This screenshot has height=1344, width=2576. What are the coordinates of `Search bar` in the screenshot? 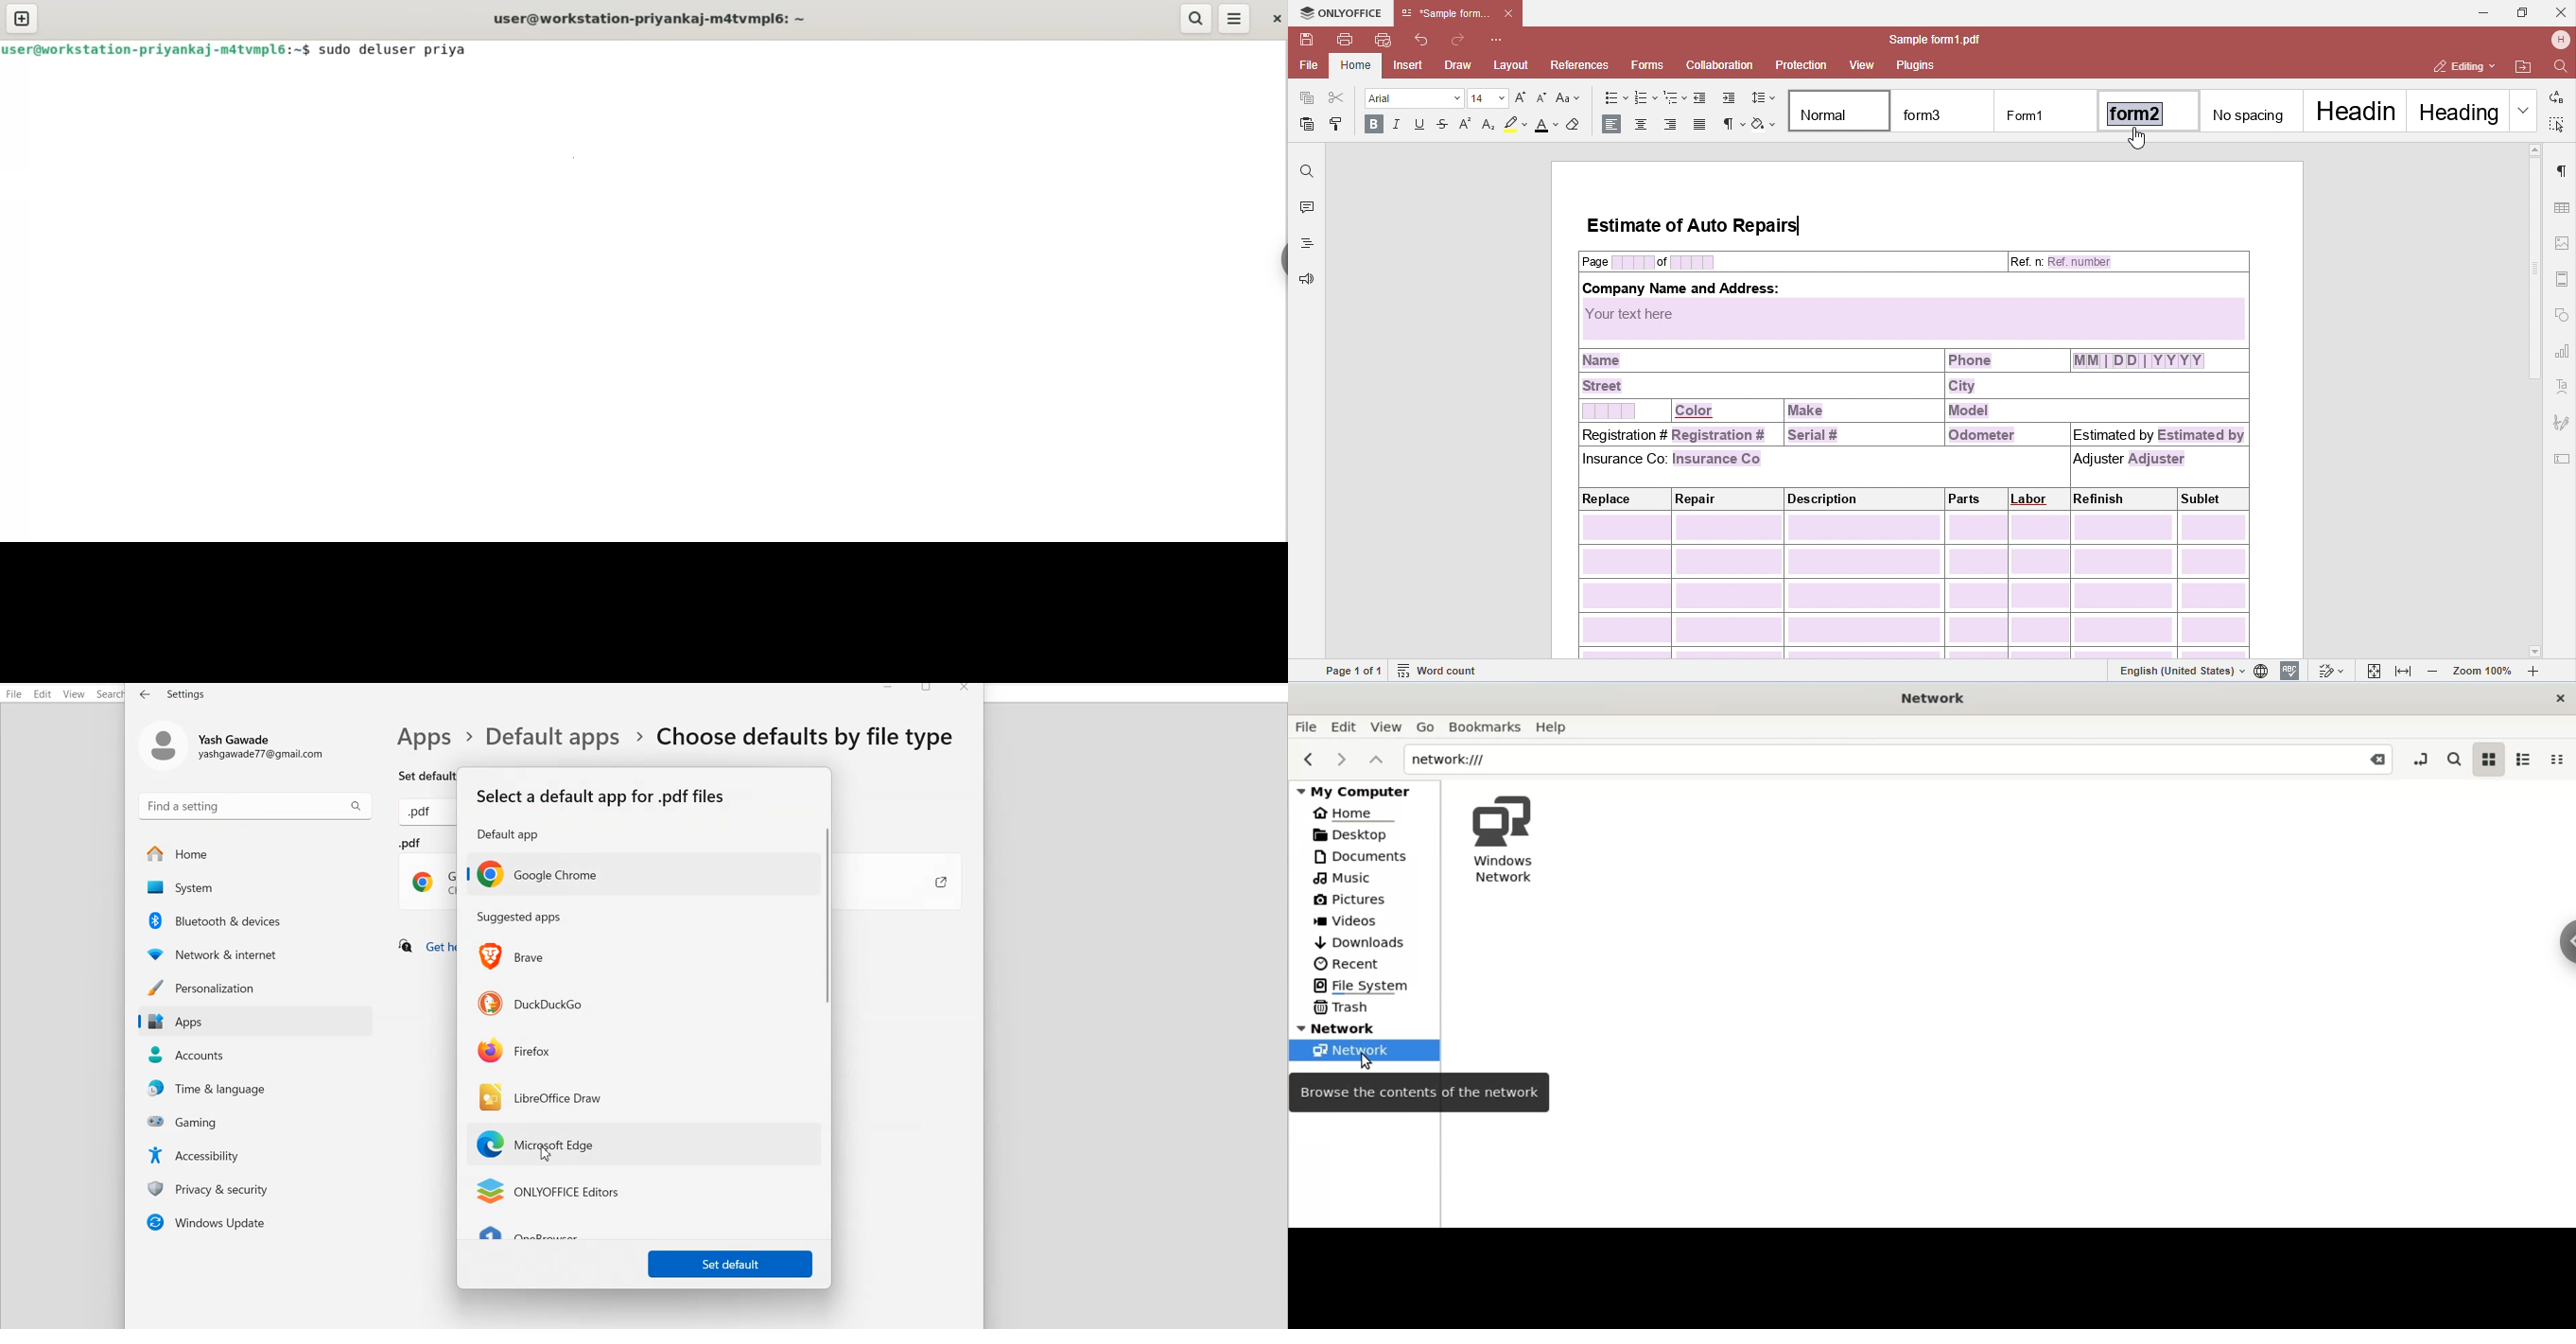 It's located at (256, 805).